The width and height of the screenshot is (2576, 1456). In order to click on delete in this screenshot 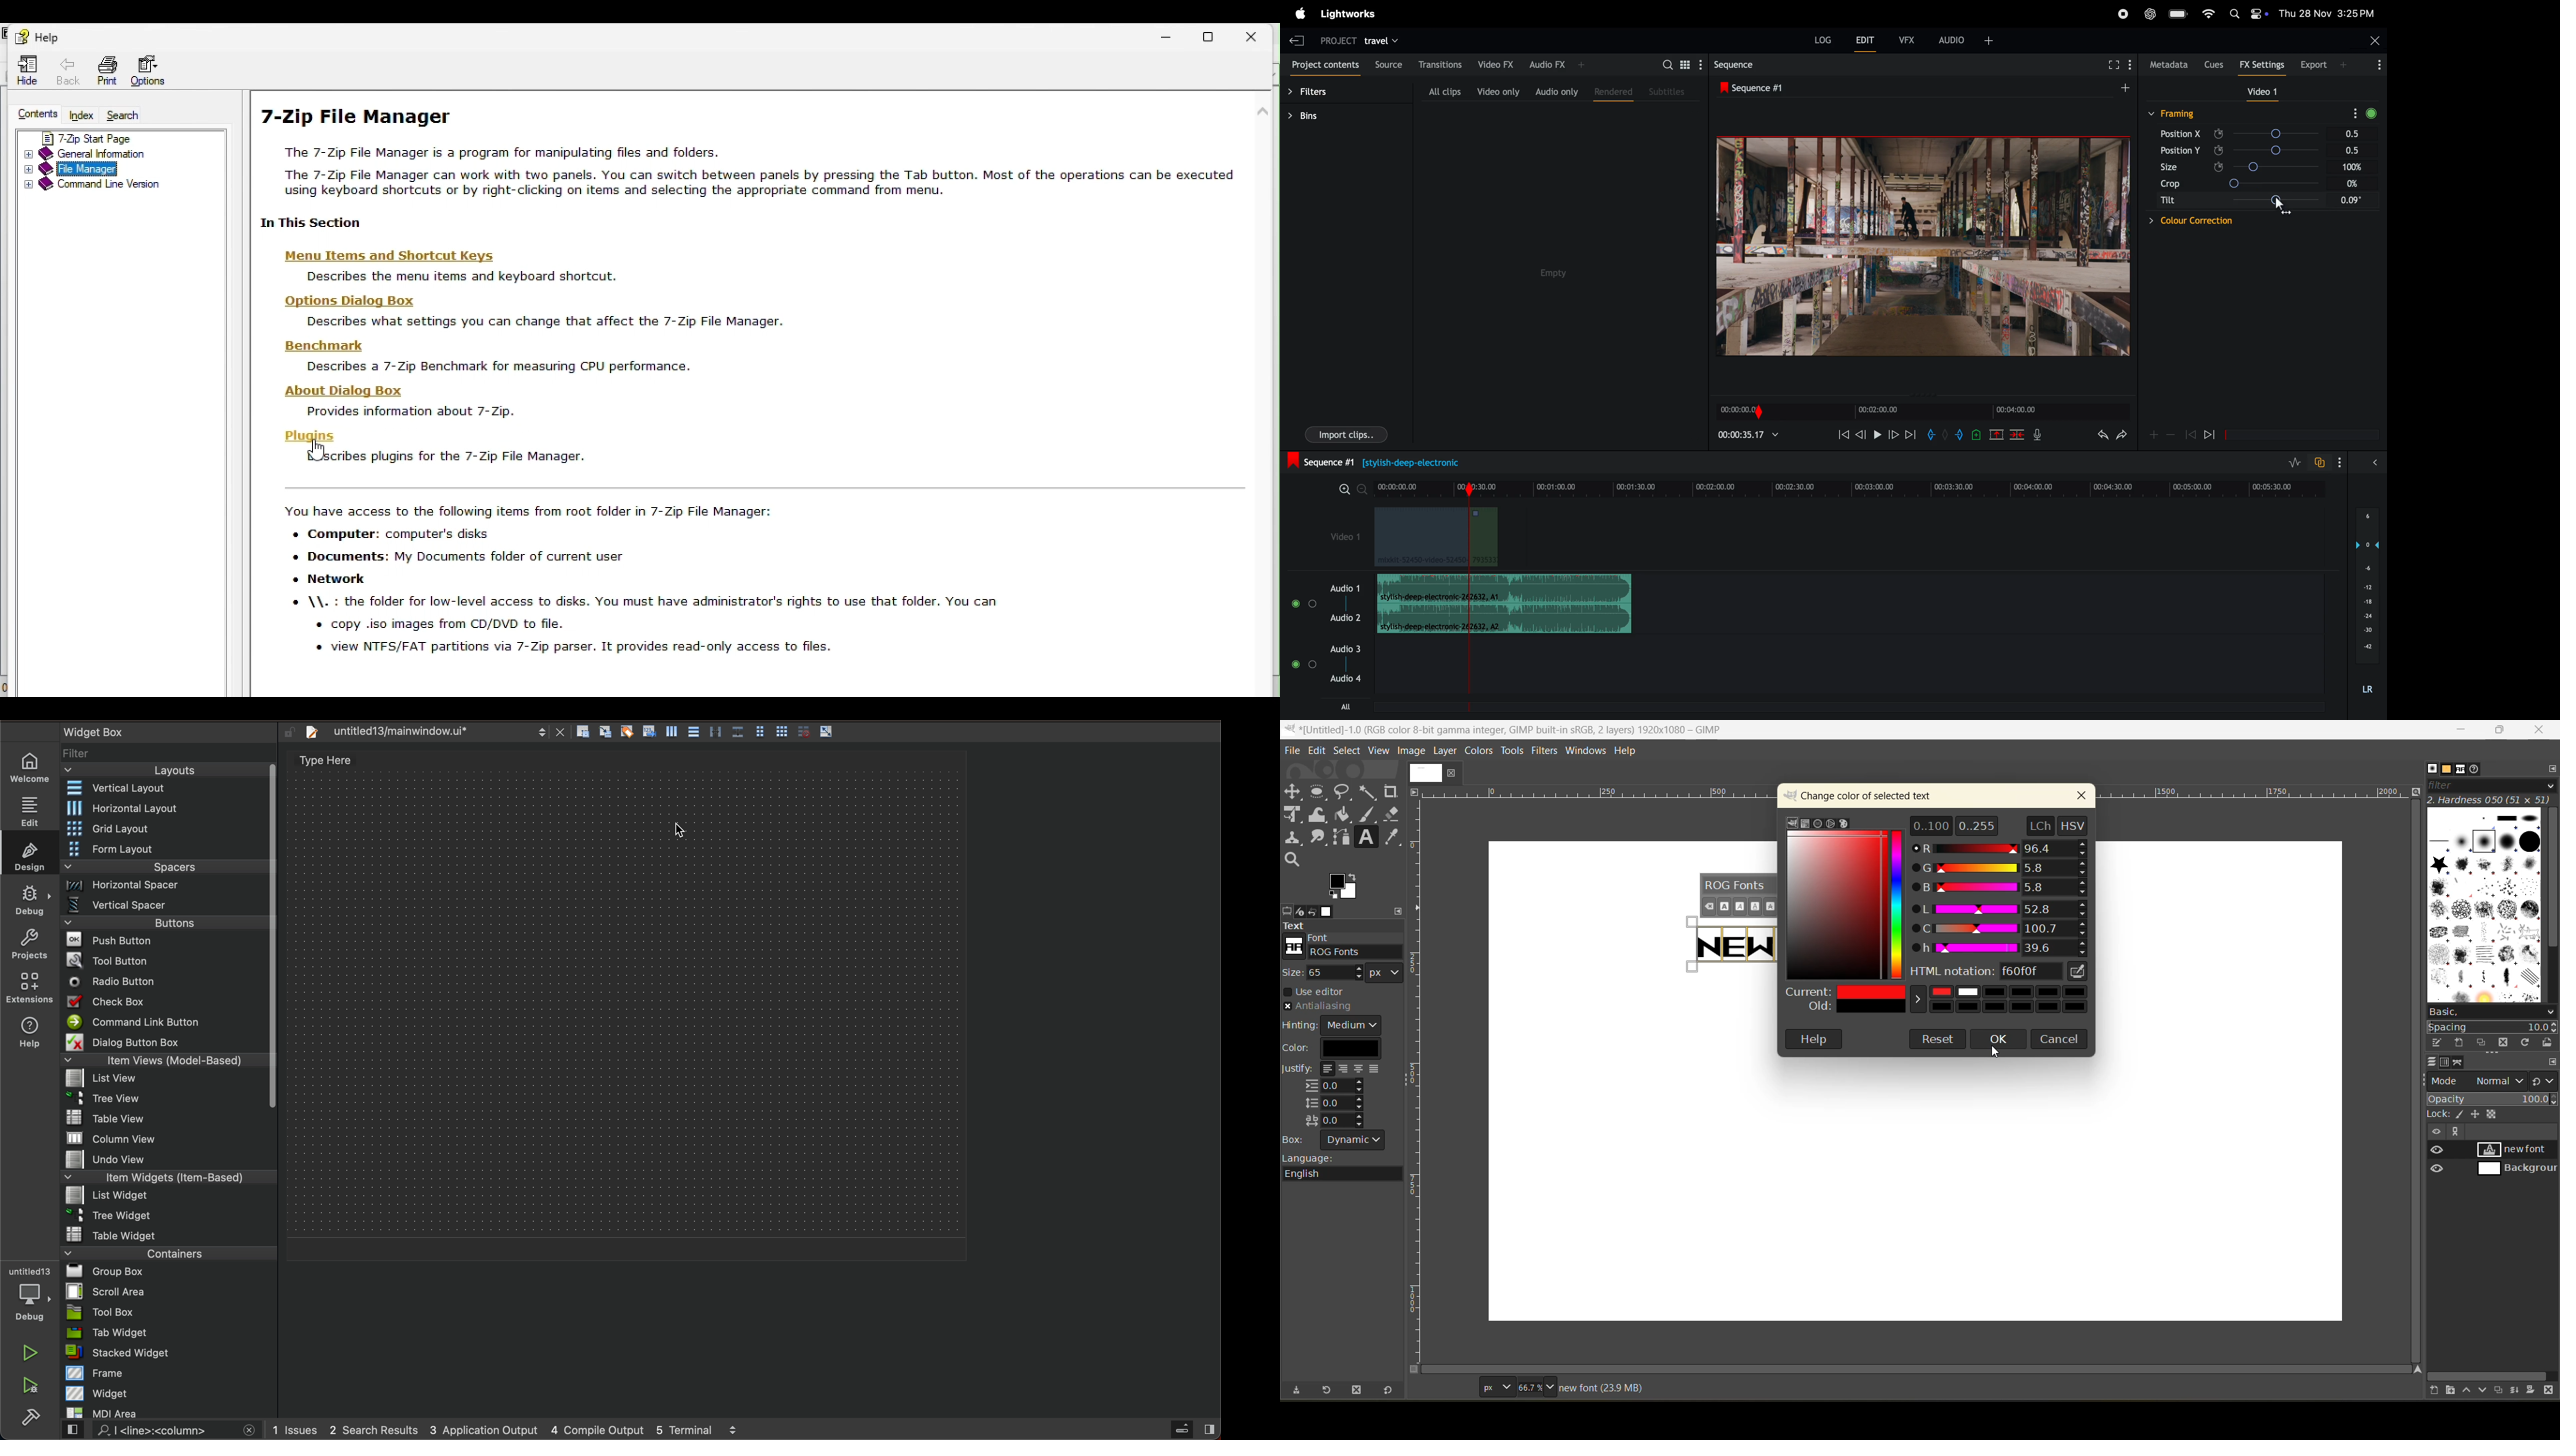, I will do `click(2017, 434)`.